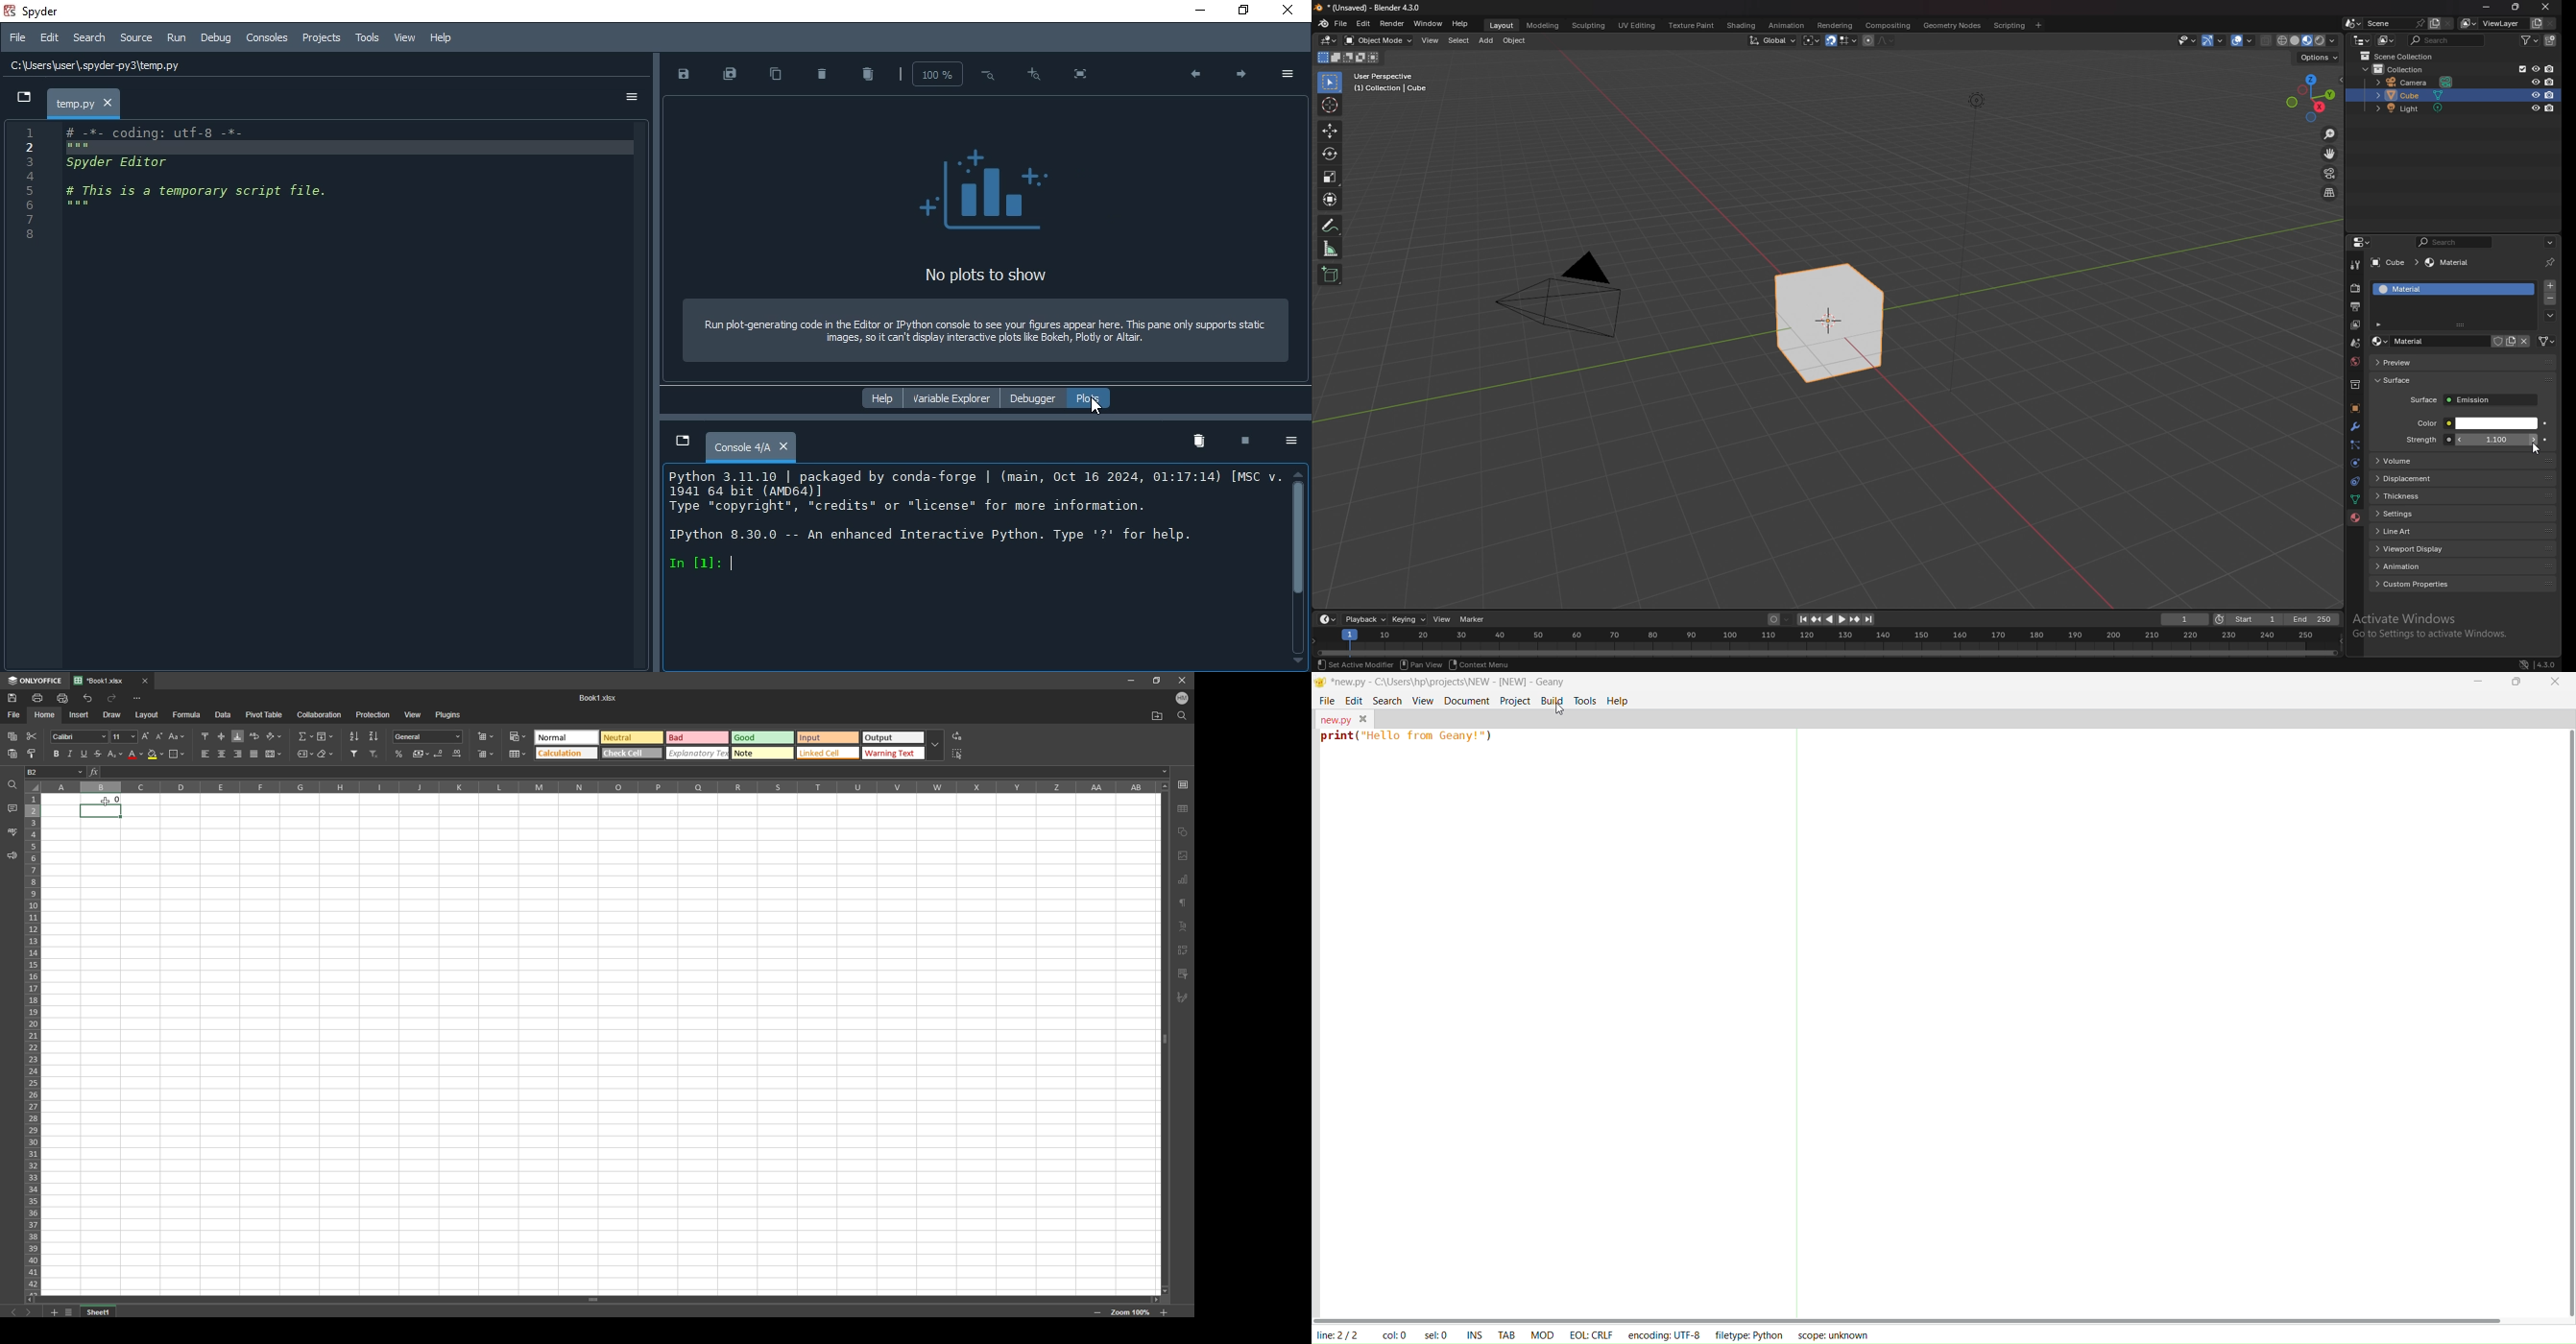 Image resolution: width=2576 pixels, height=1344 pixels. What do you see at coordinates (683, 74) in the screenshot?
I see `save` at bounding box center [683, 74].